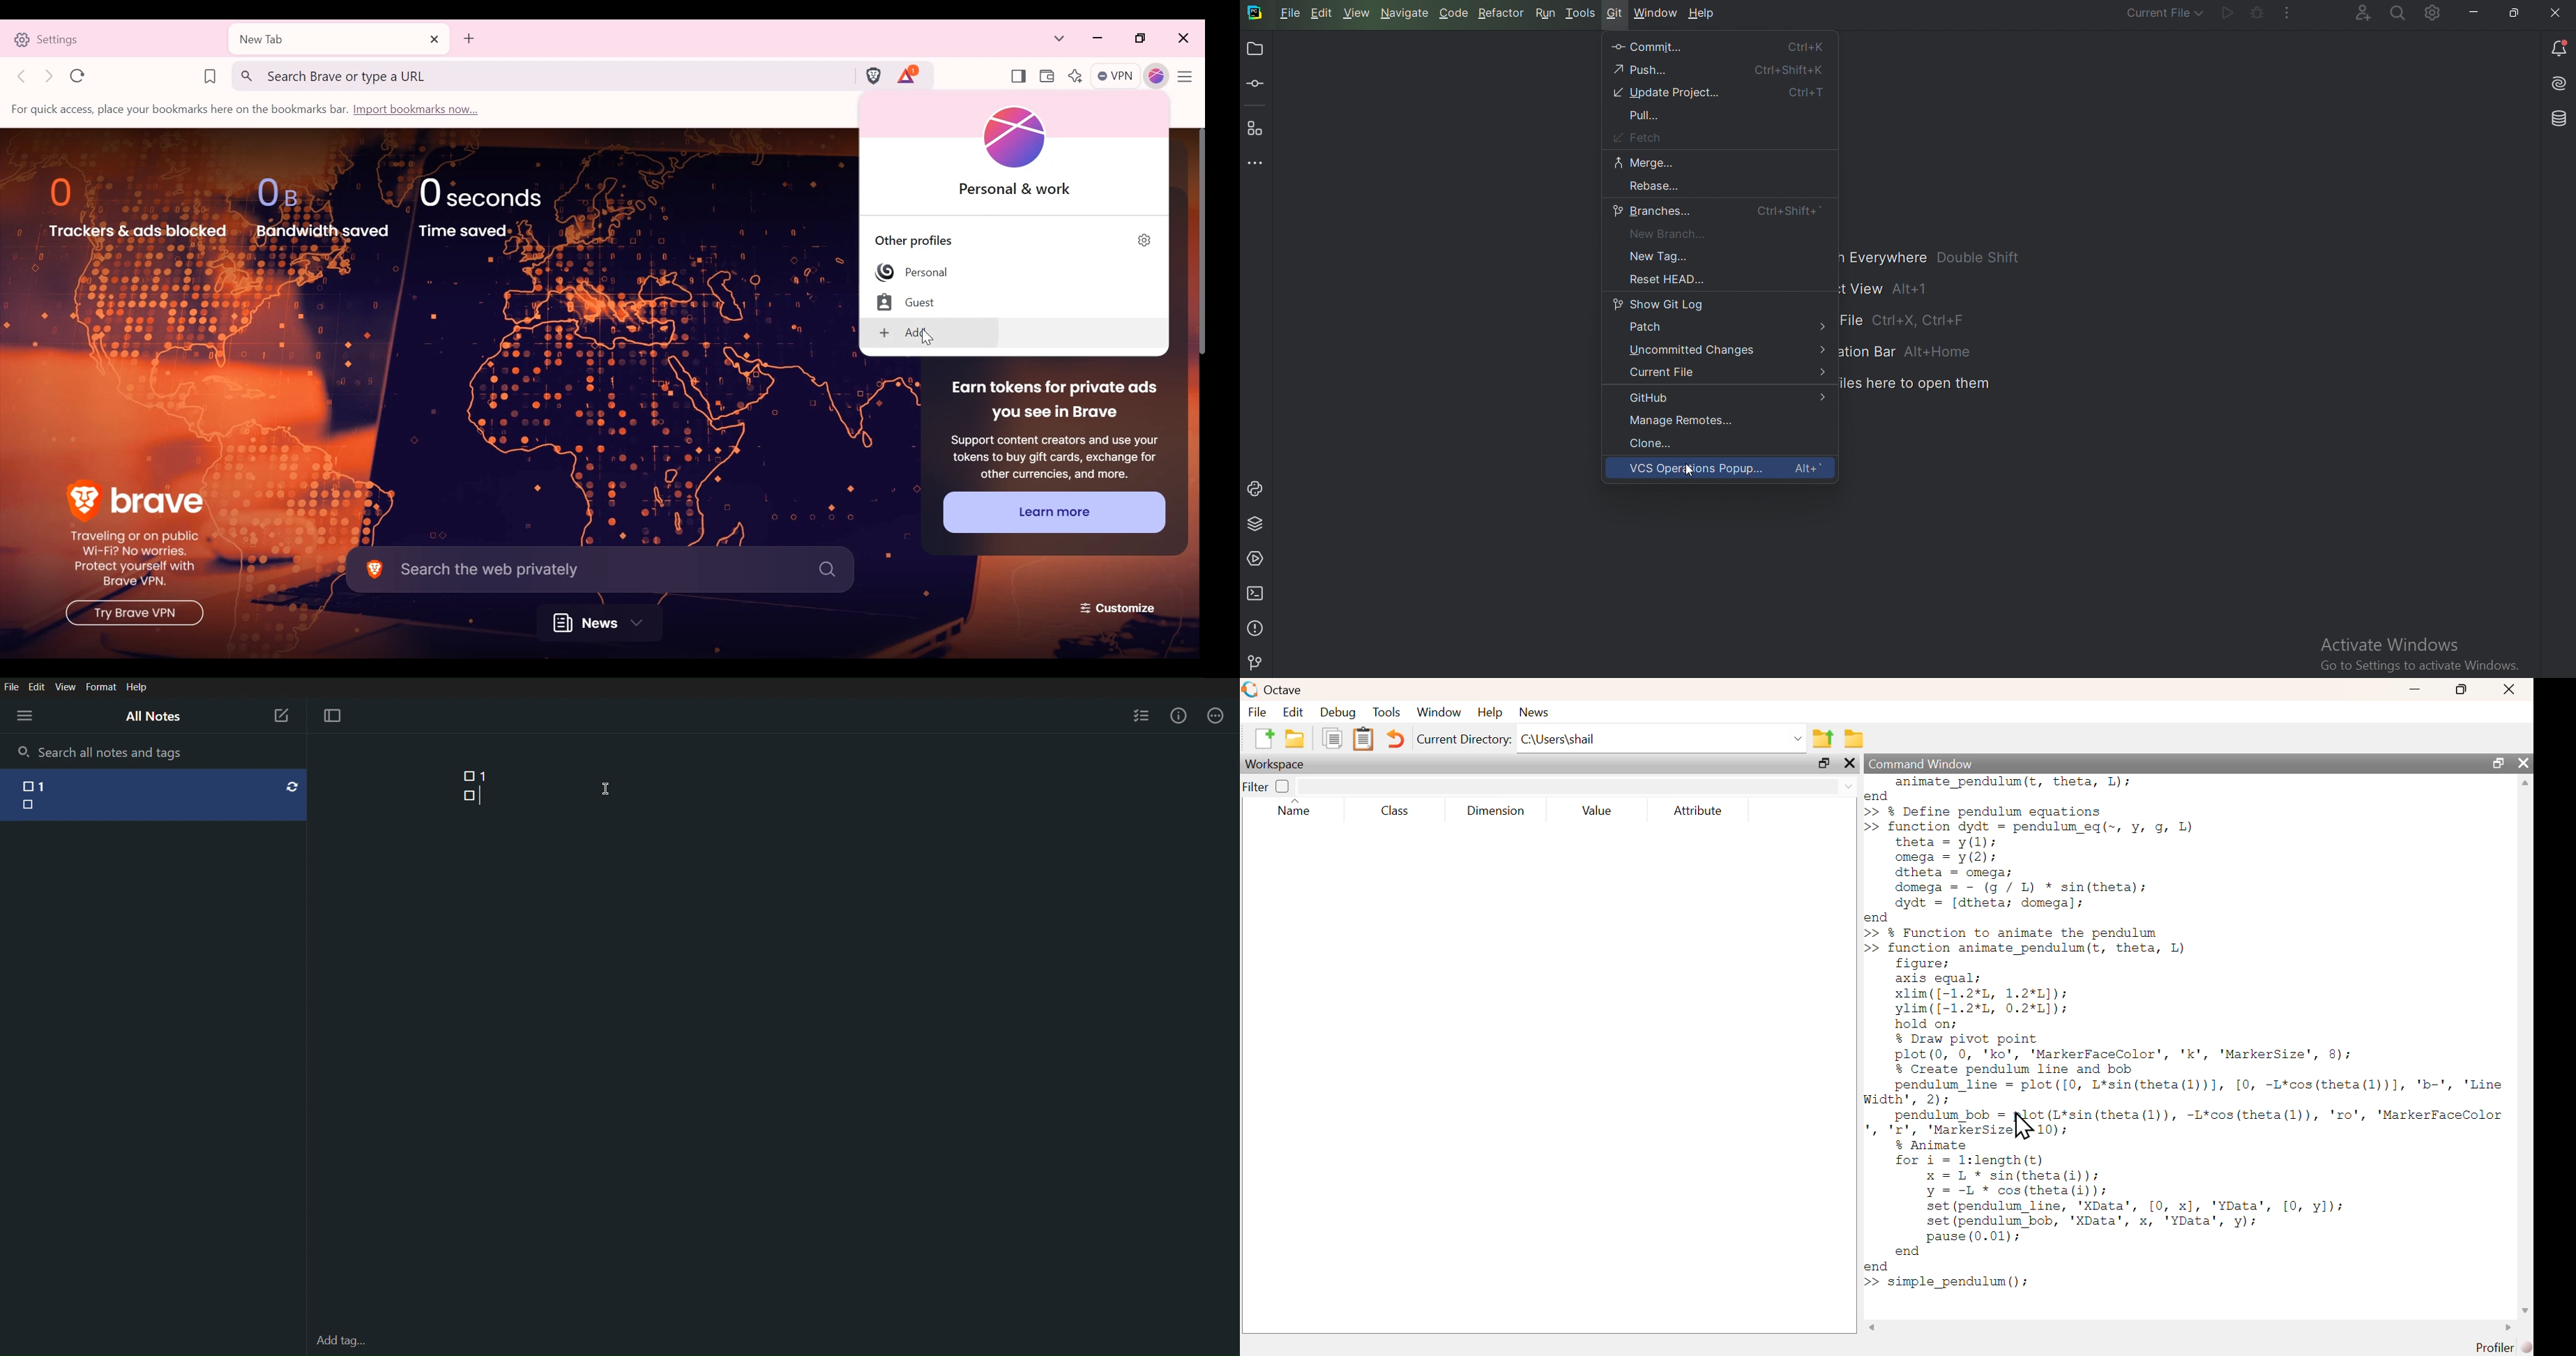 The image size is (2576, 1372). Describe the element at coordinates (37, 686) in the screenshot. I see `Edit` at that location.